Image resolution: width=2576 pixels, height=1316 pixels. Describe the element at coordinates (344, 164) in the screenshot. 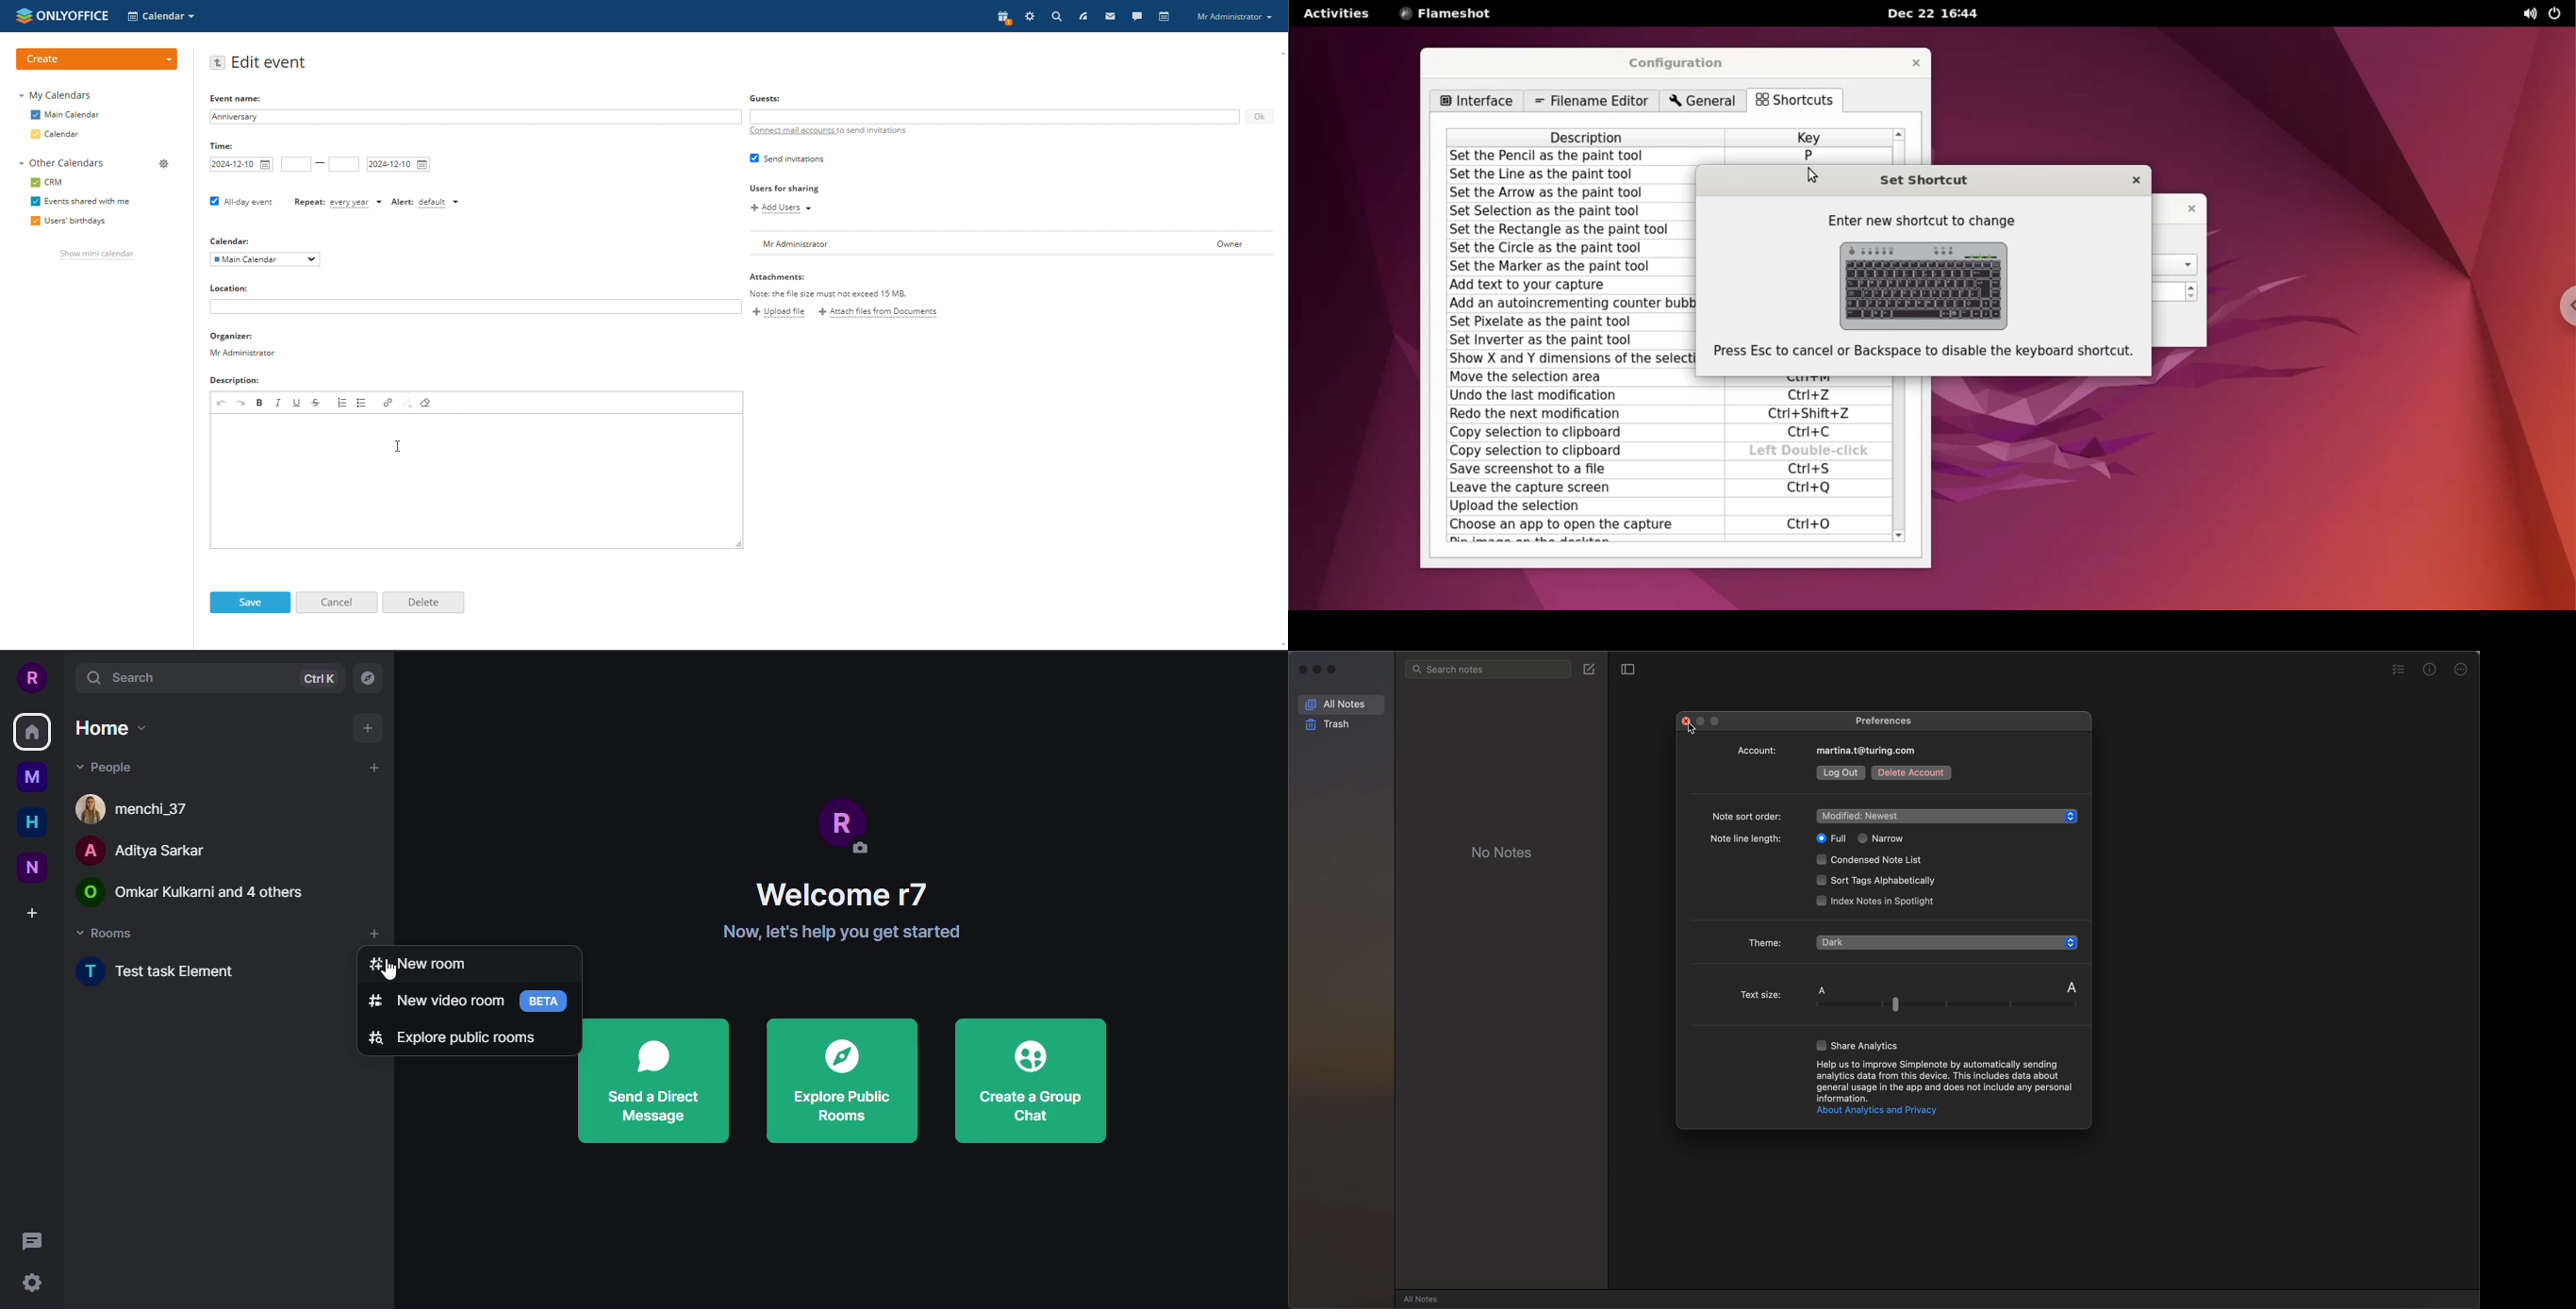

I see `end time` at that location.